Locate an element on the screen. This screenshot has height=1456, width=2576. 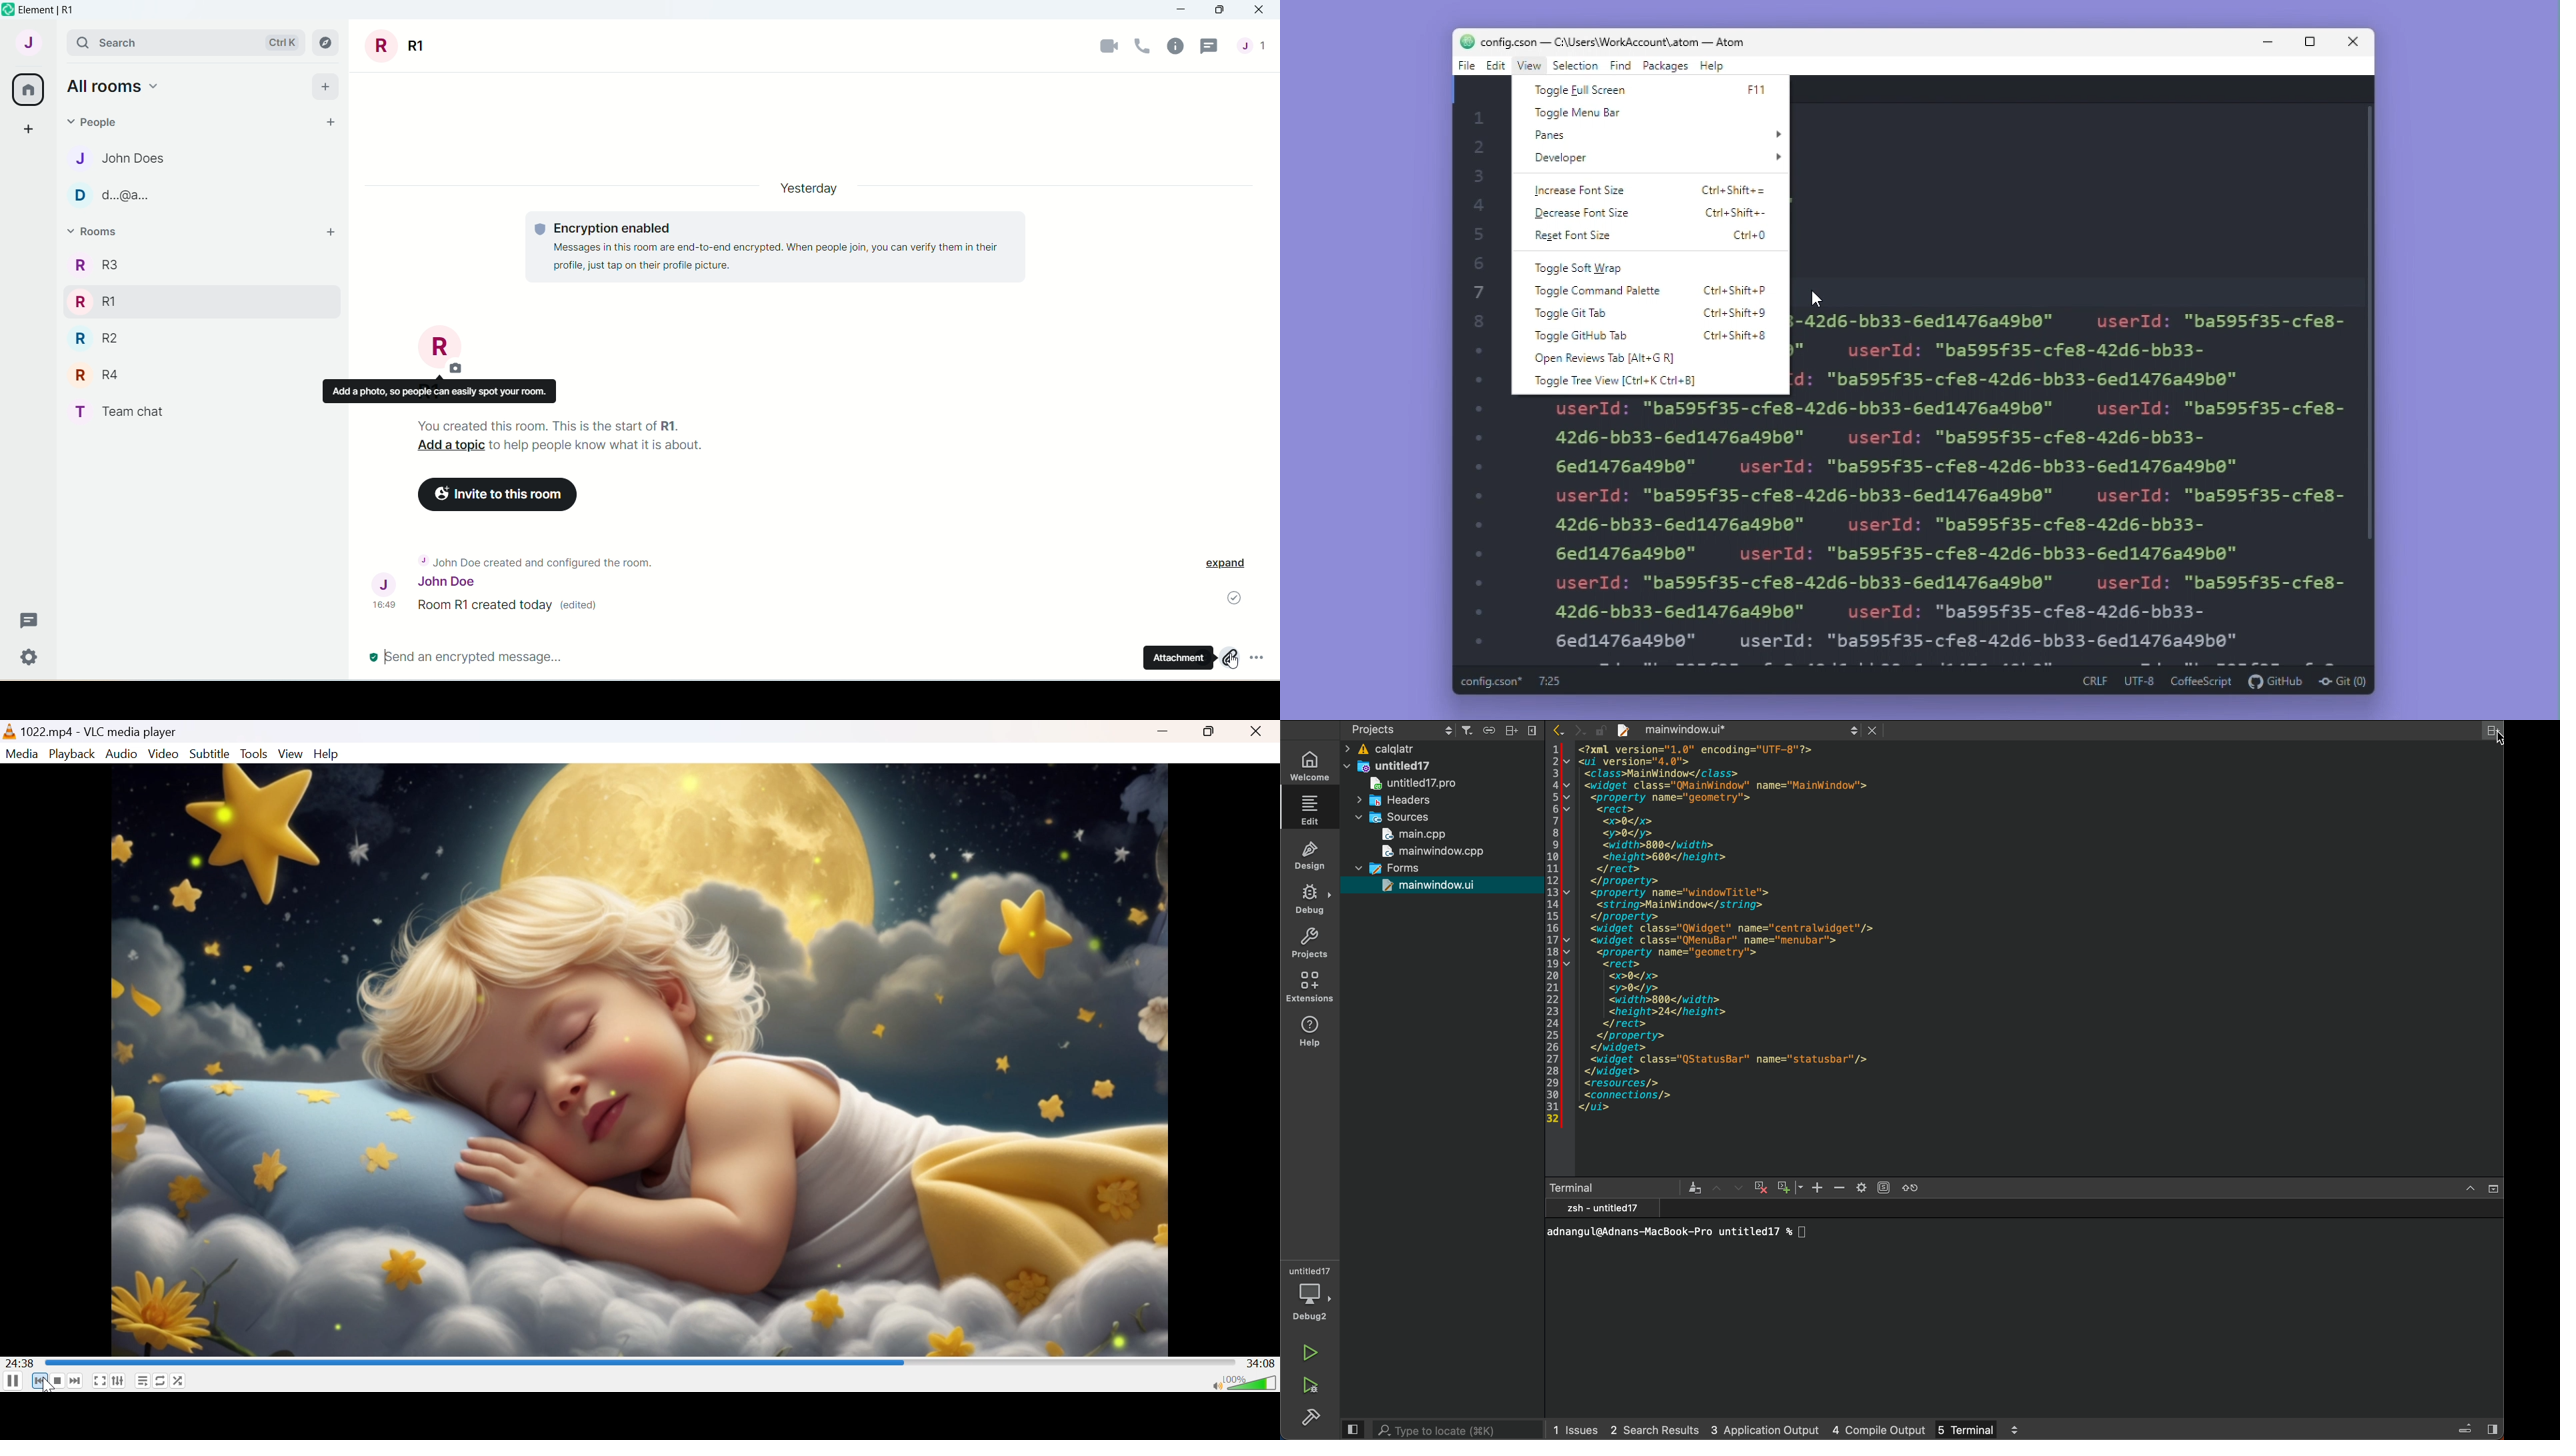
github is located at coordinates (2276, 680).